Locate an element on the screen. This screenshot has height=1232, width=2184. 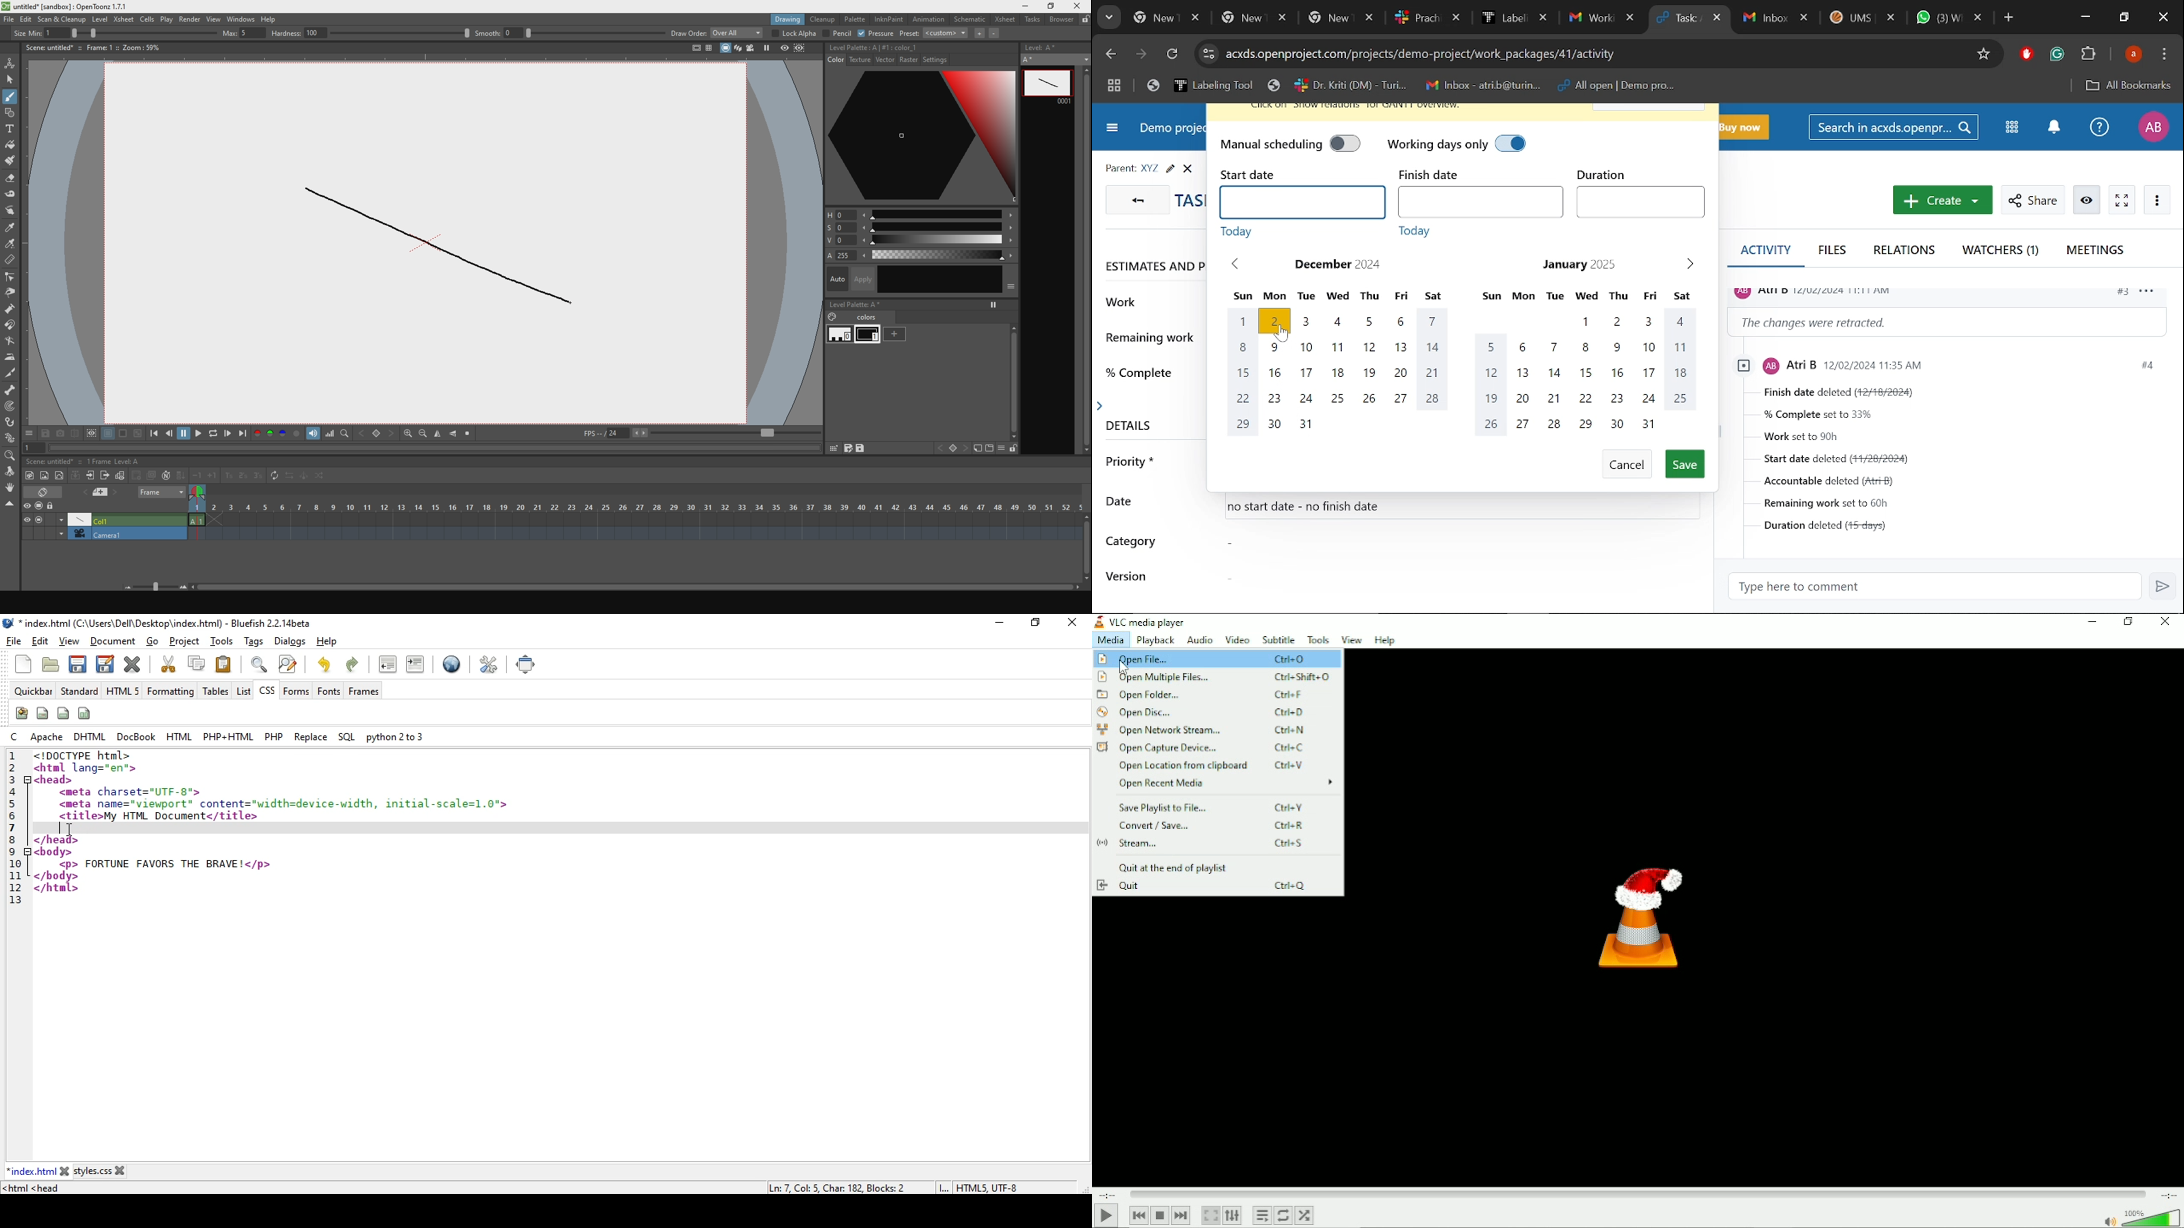
animate is located at coordinates (13, 62).